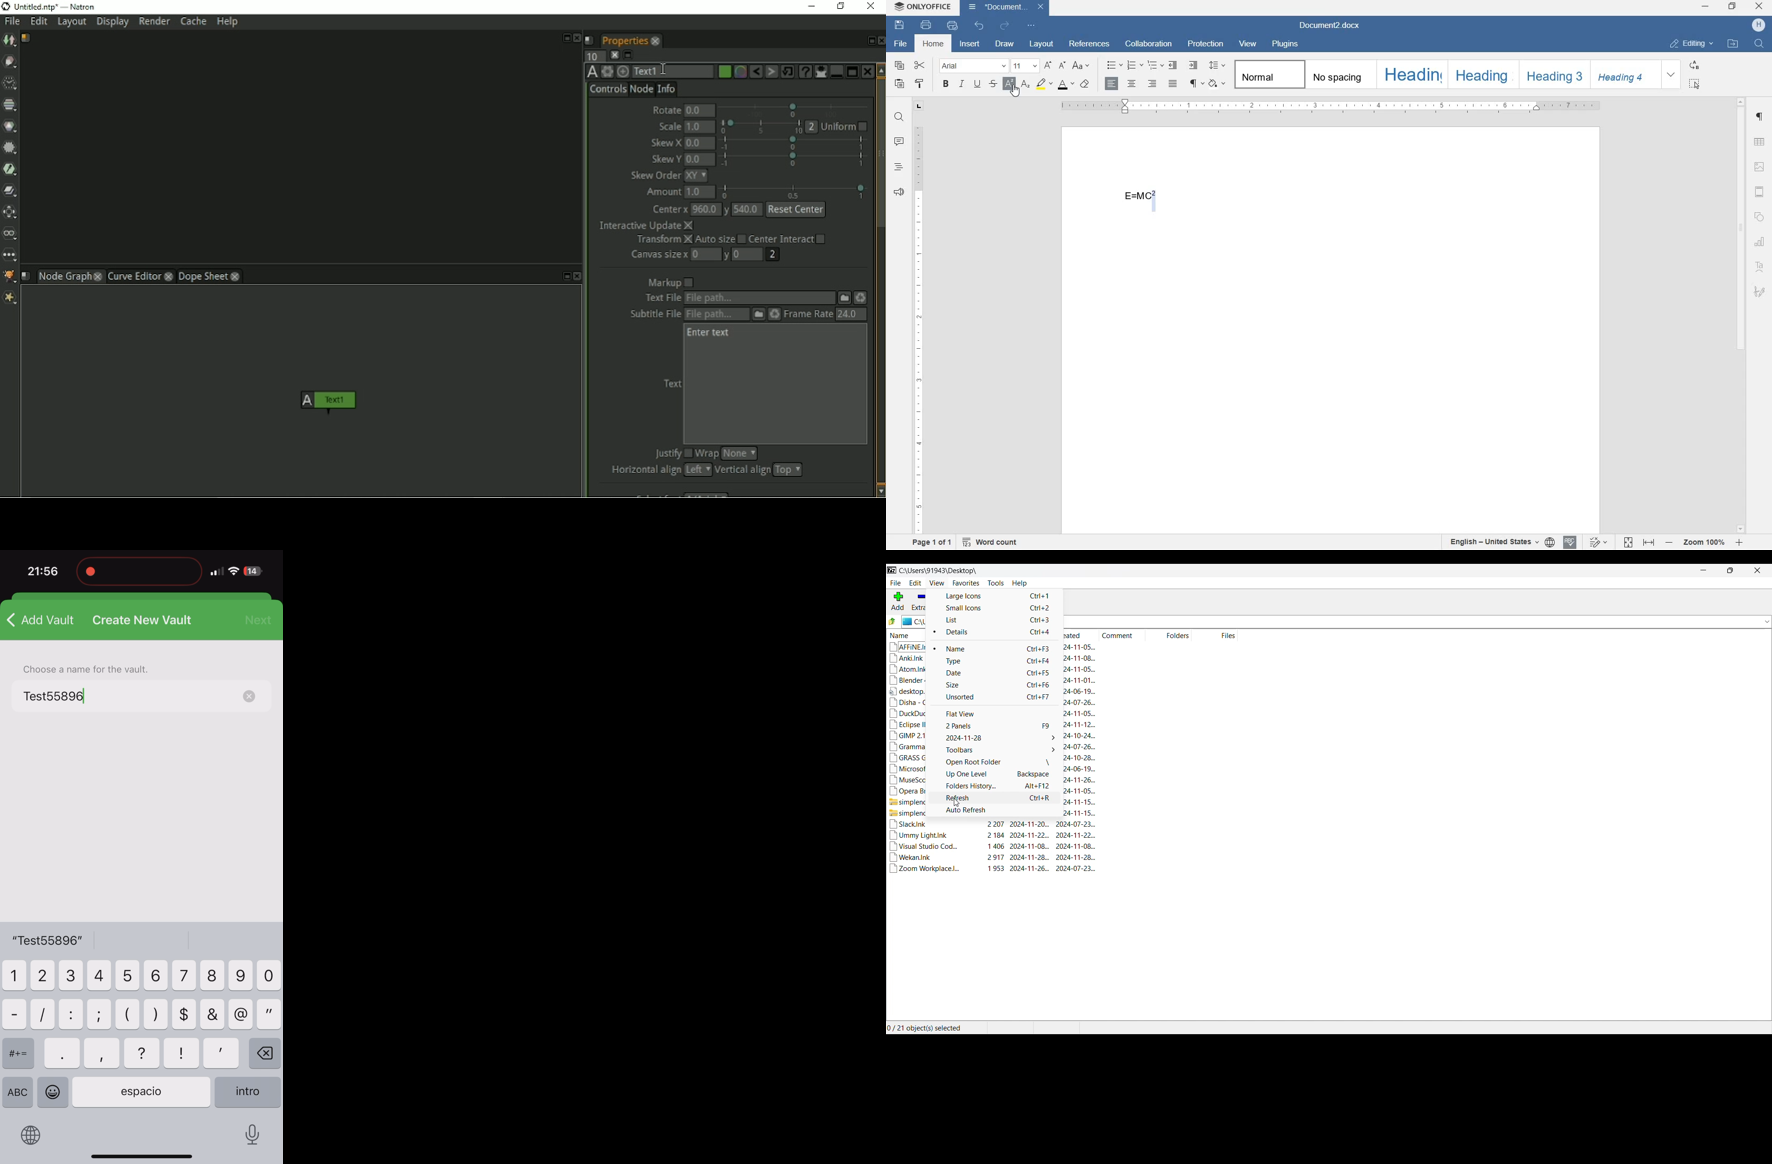  Describe the element at coordinates (1268, 73) in the screenshot. I see `Normal` at that location.